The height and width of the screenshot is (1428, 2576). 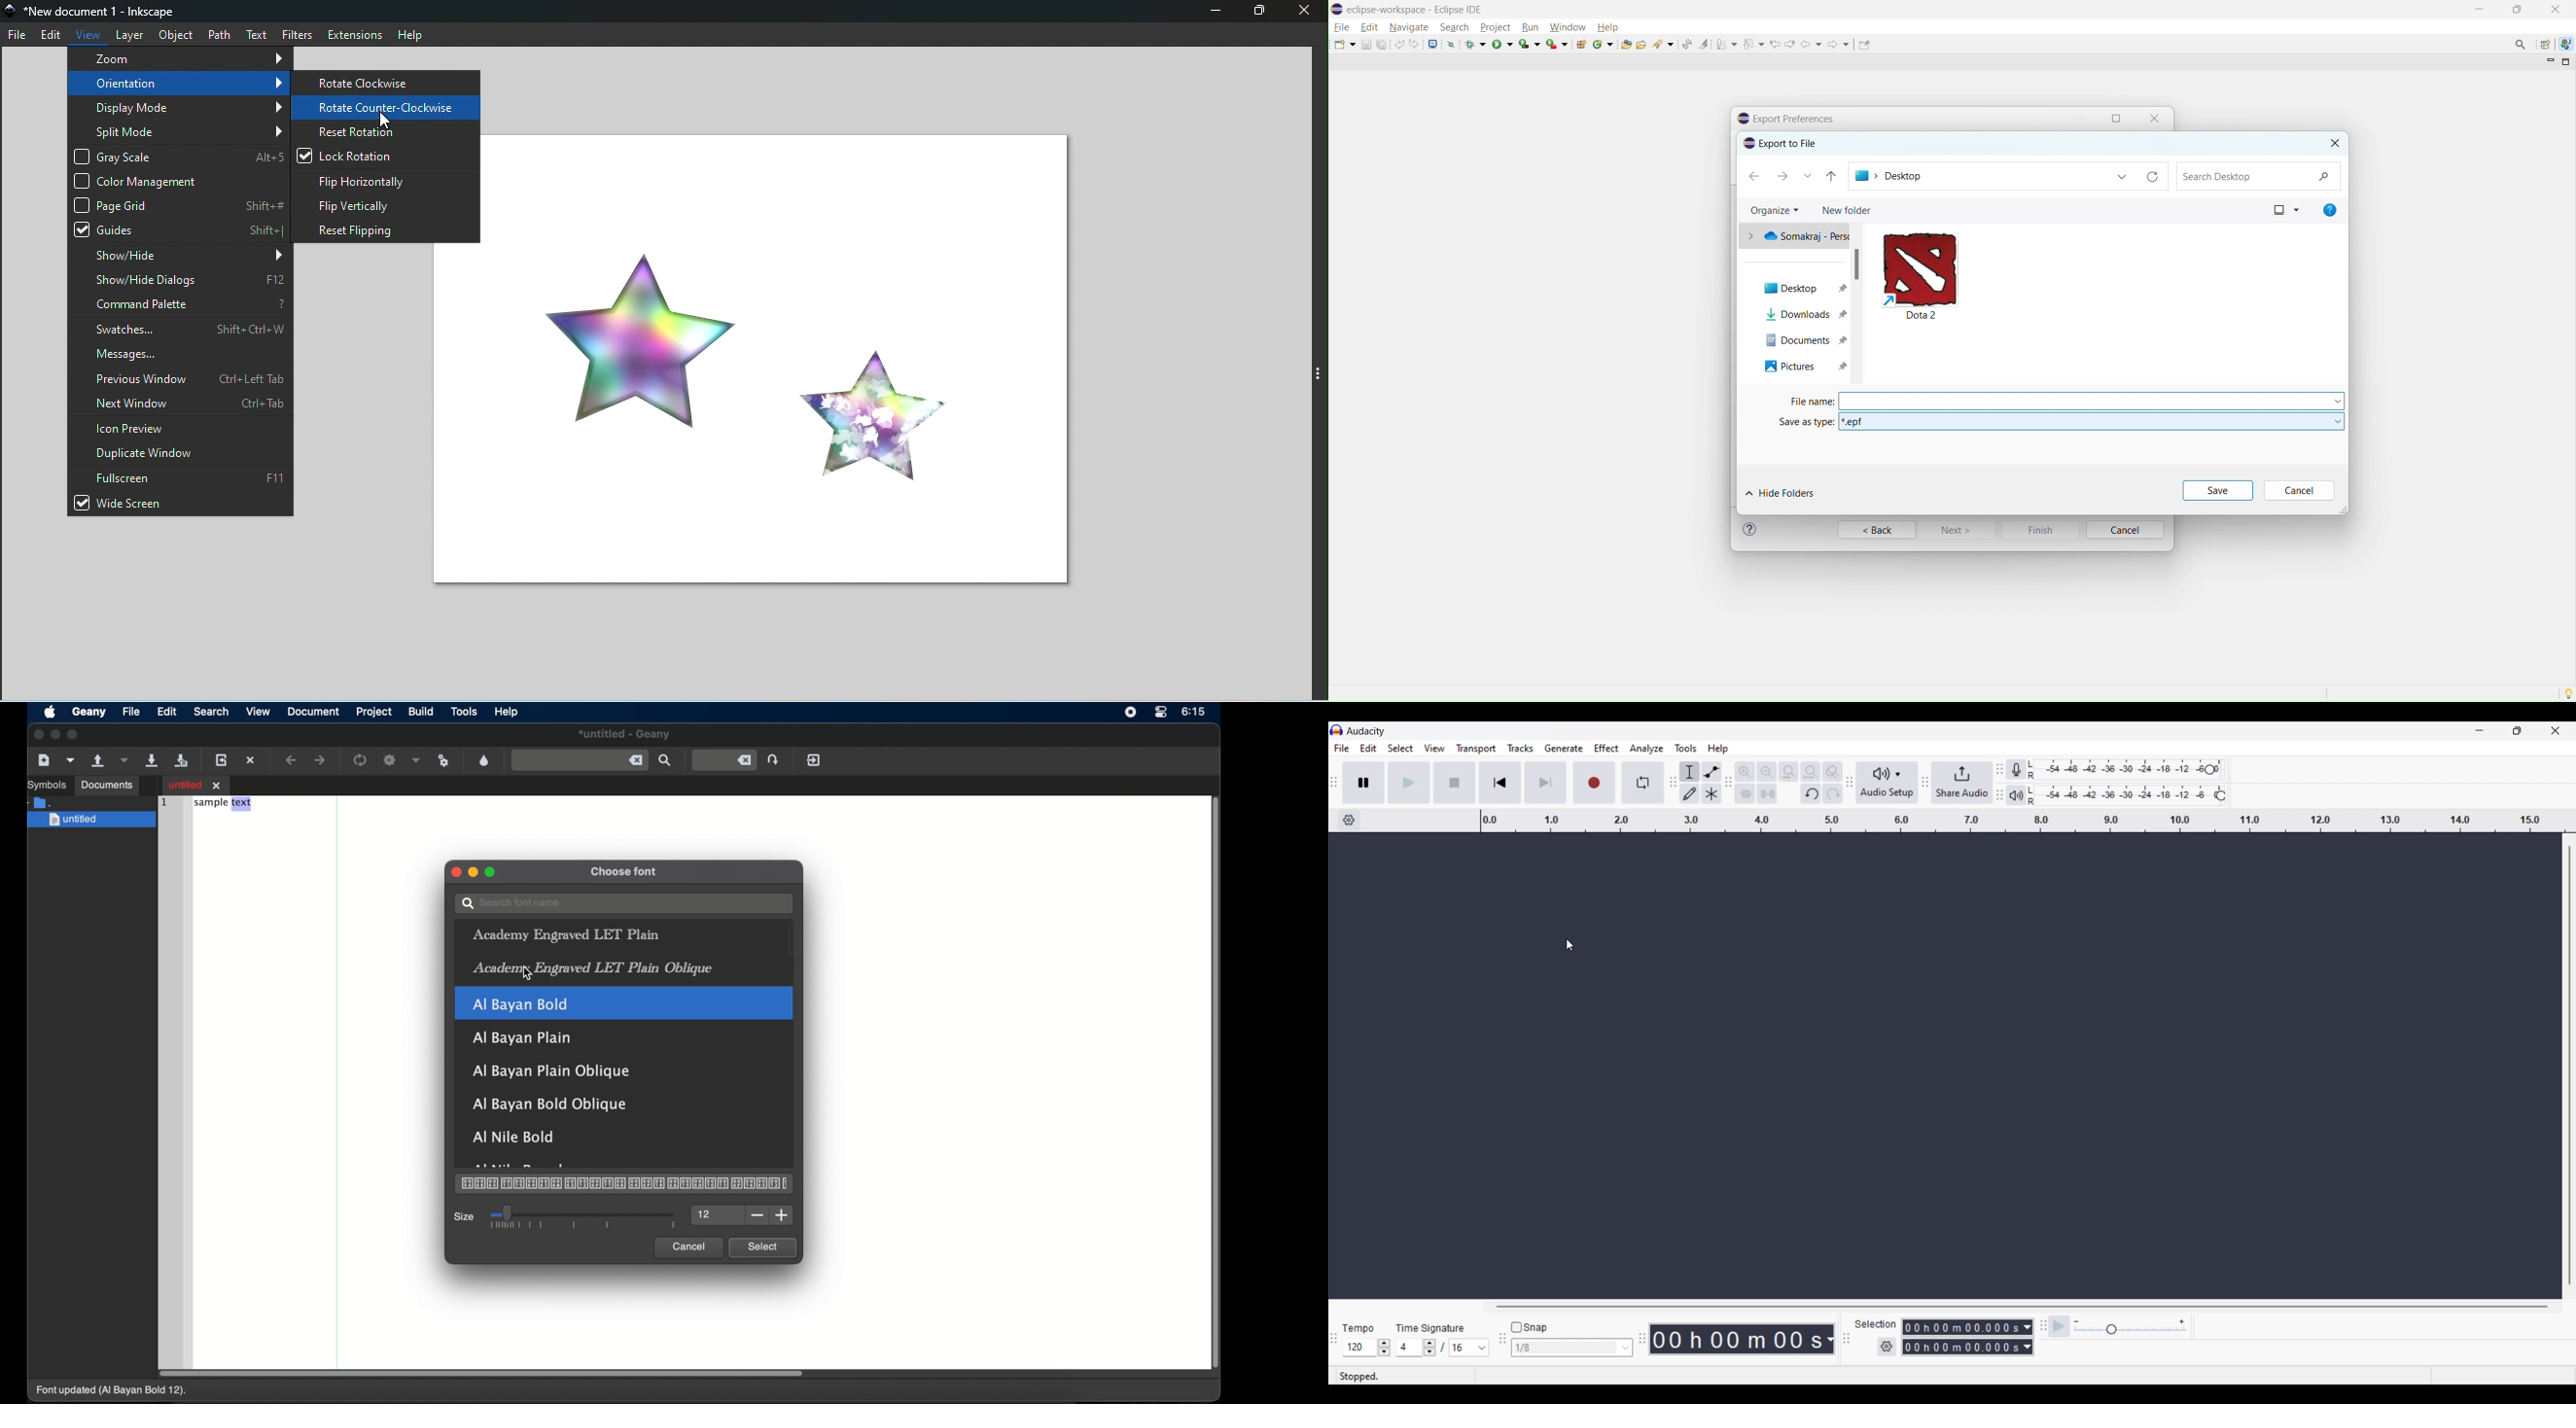 What do you see at coordinates (1455, 783) in the screenshot?
I see `Stop` at bounding box center [1455, 783].